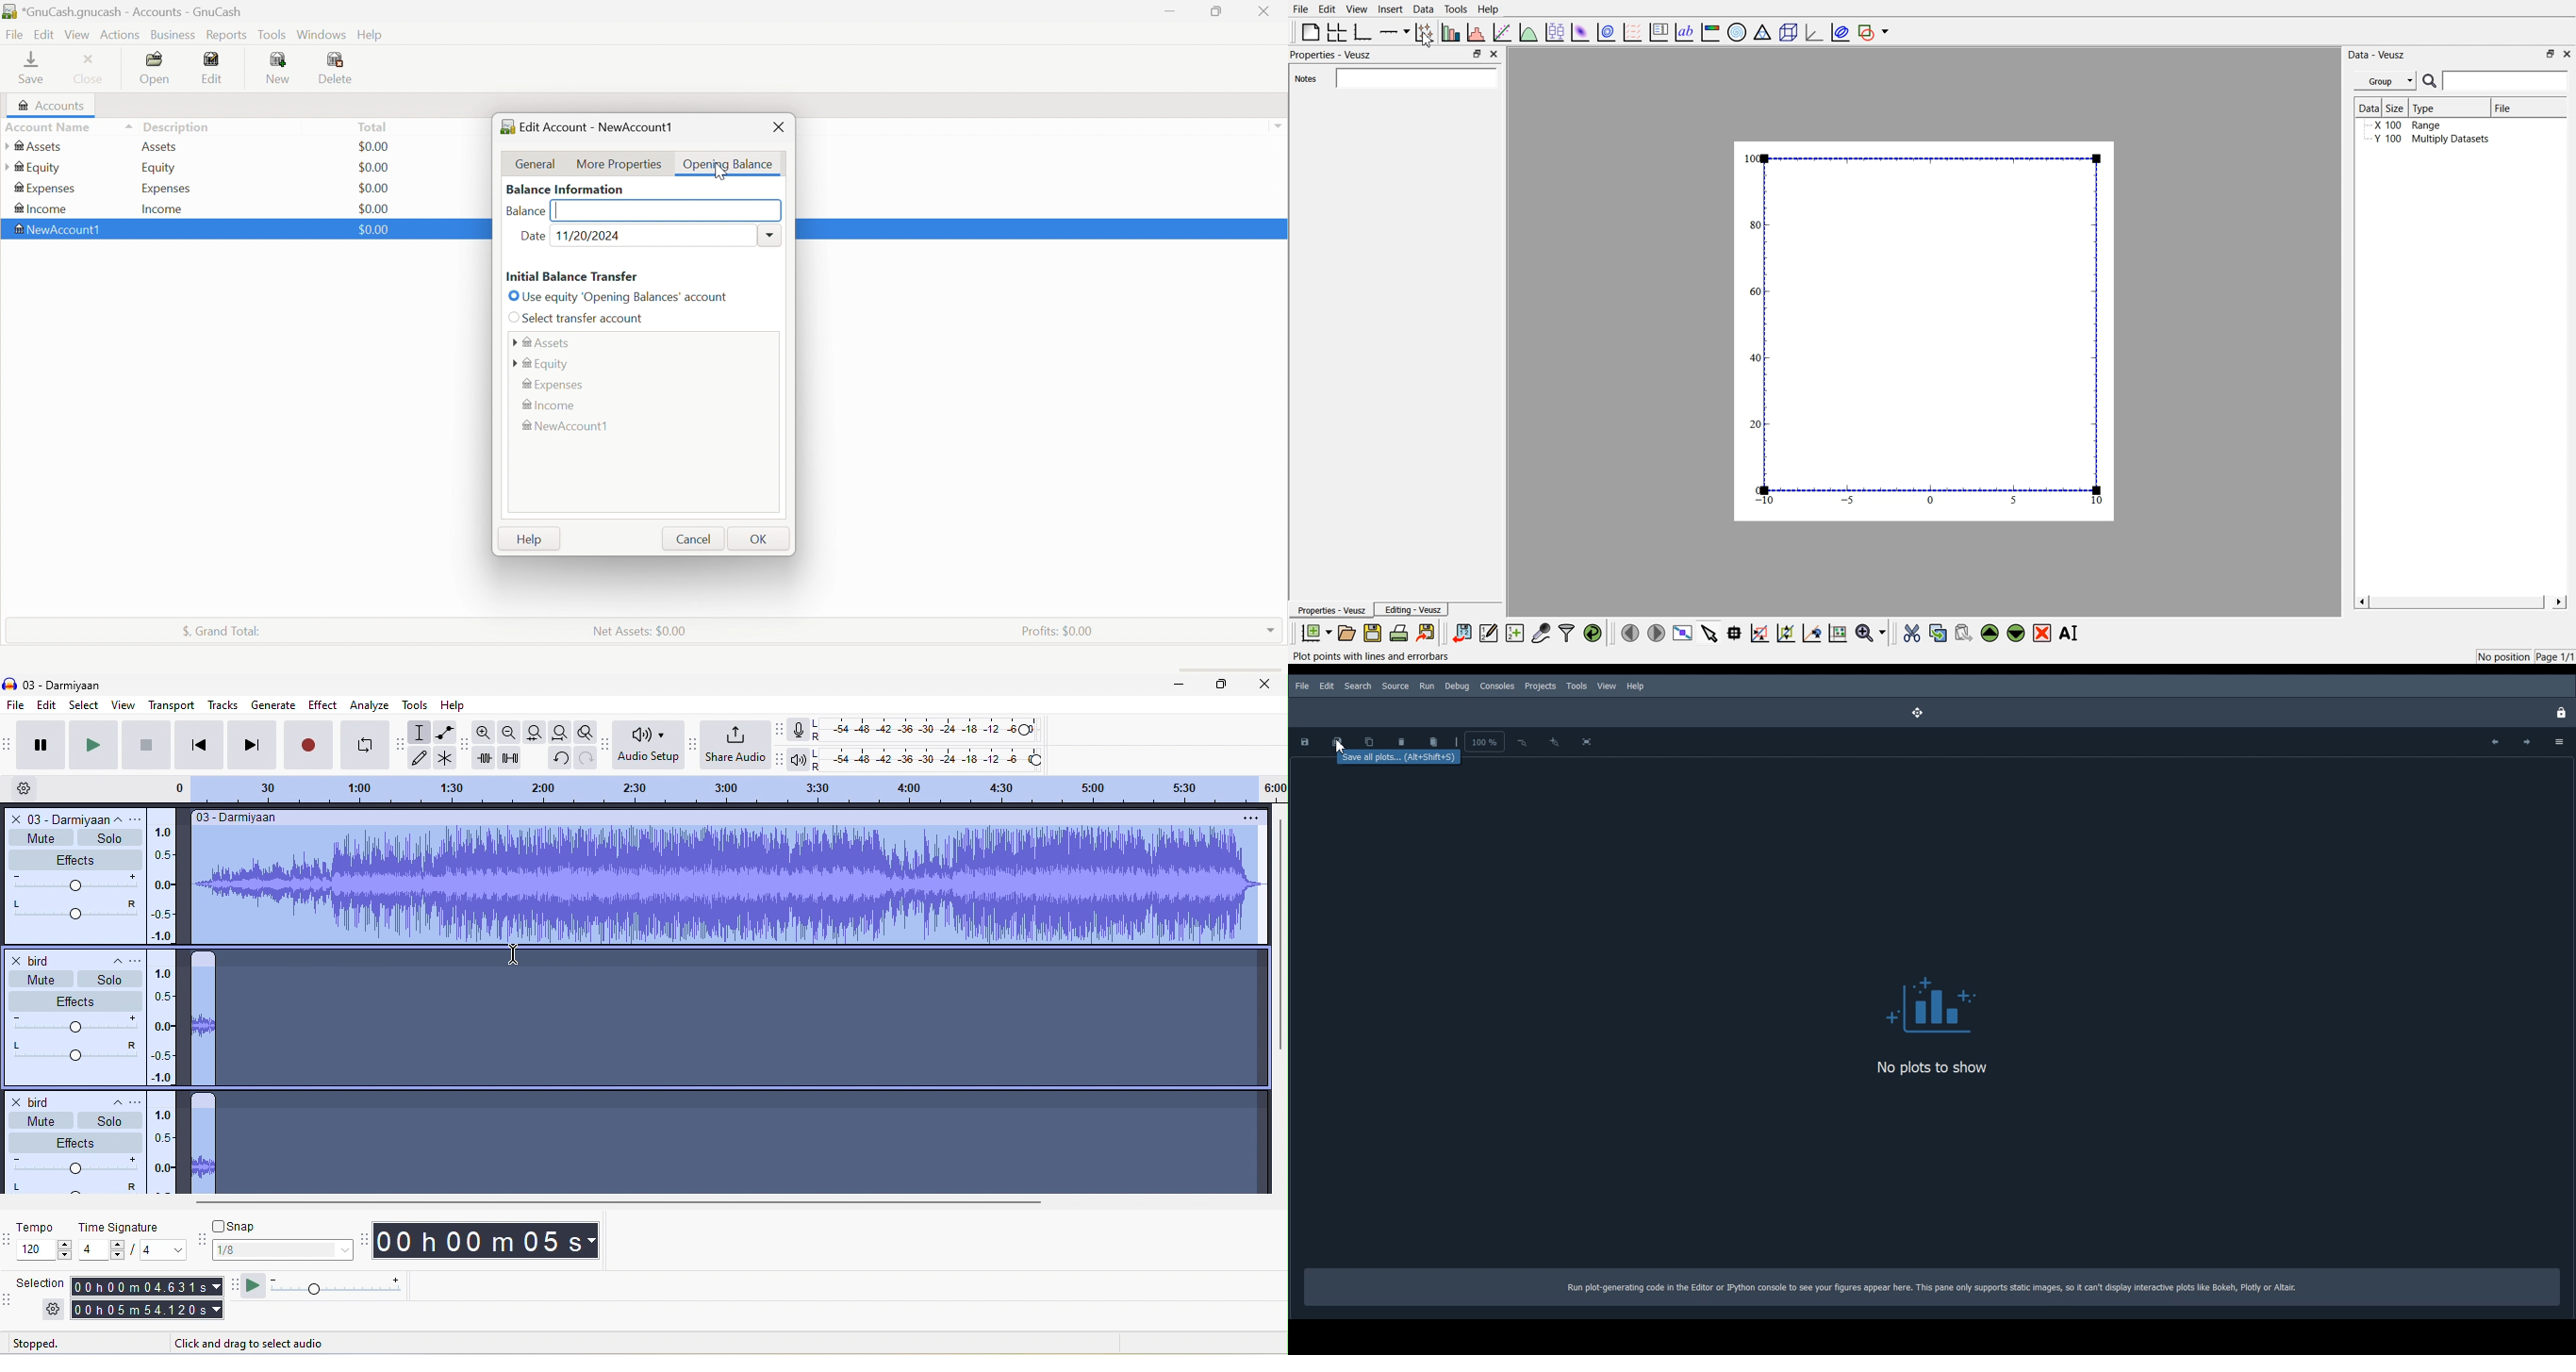 The image size is (2576, 1372). What do you see at coordinates (1278, 938) in the screenshot?
I see `vertical scroll bar` at bounding box center [1278, 938].